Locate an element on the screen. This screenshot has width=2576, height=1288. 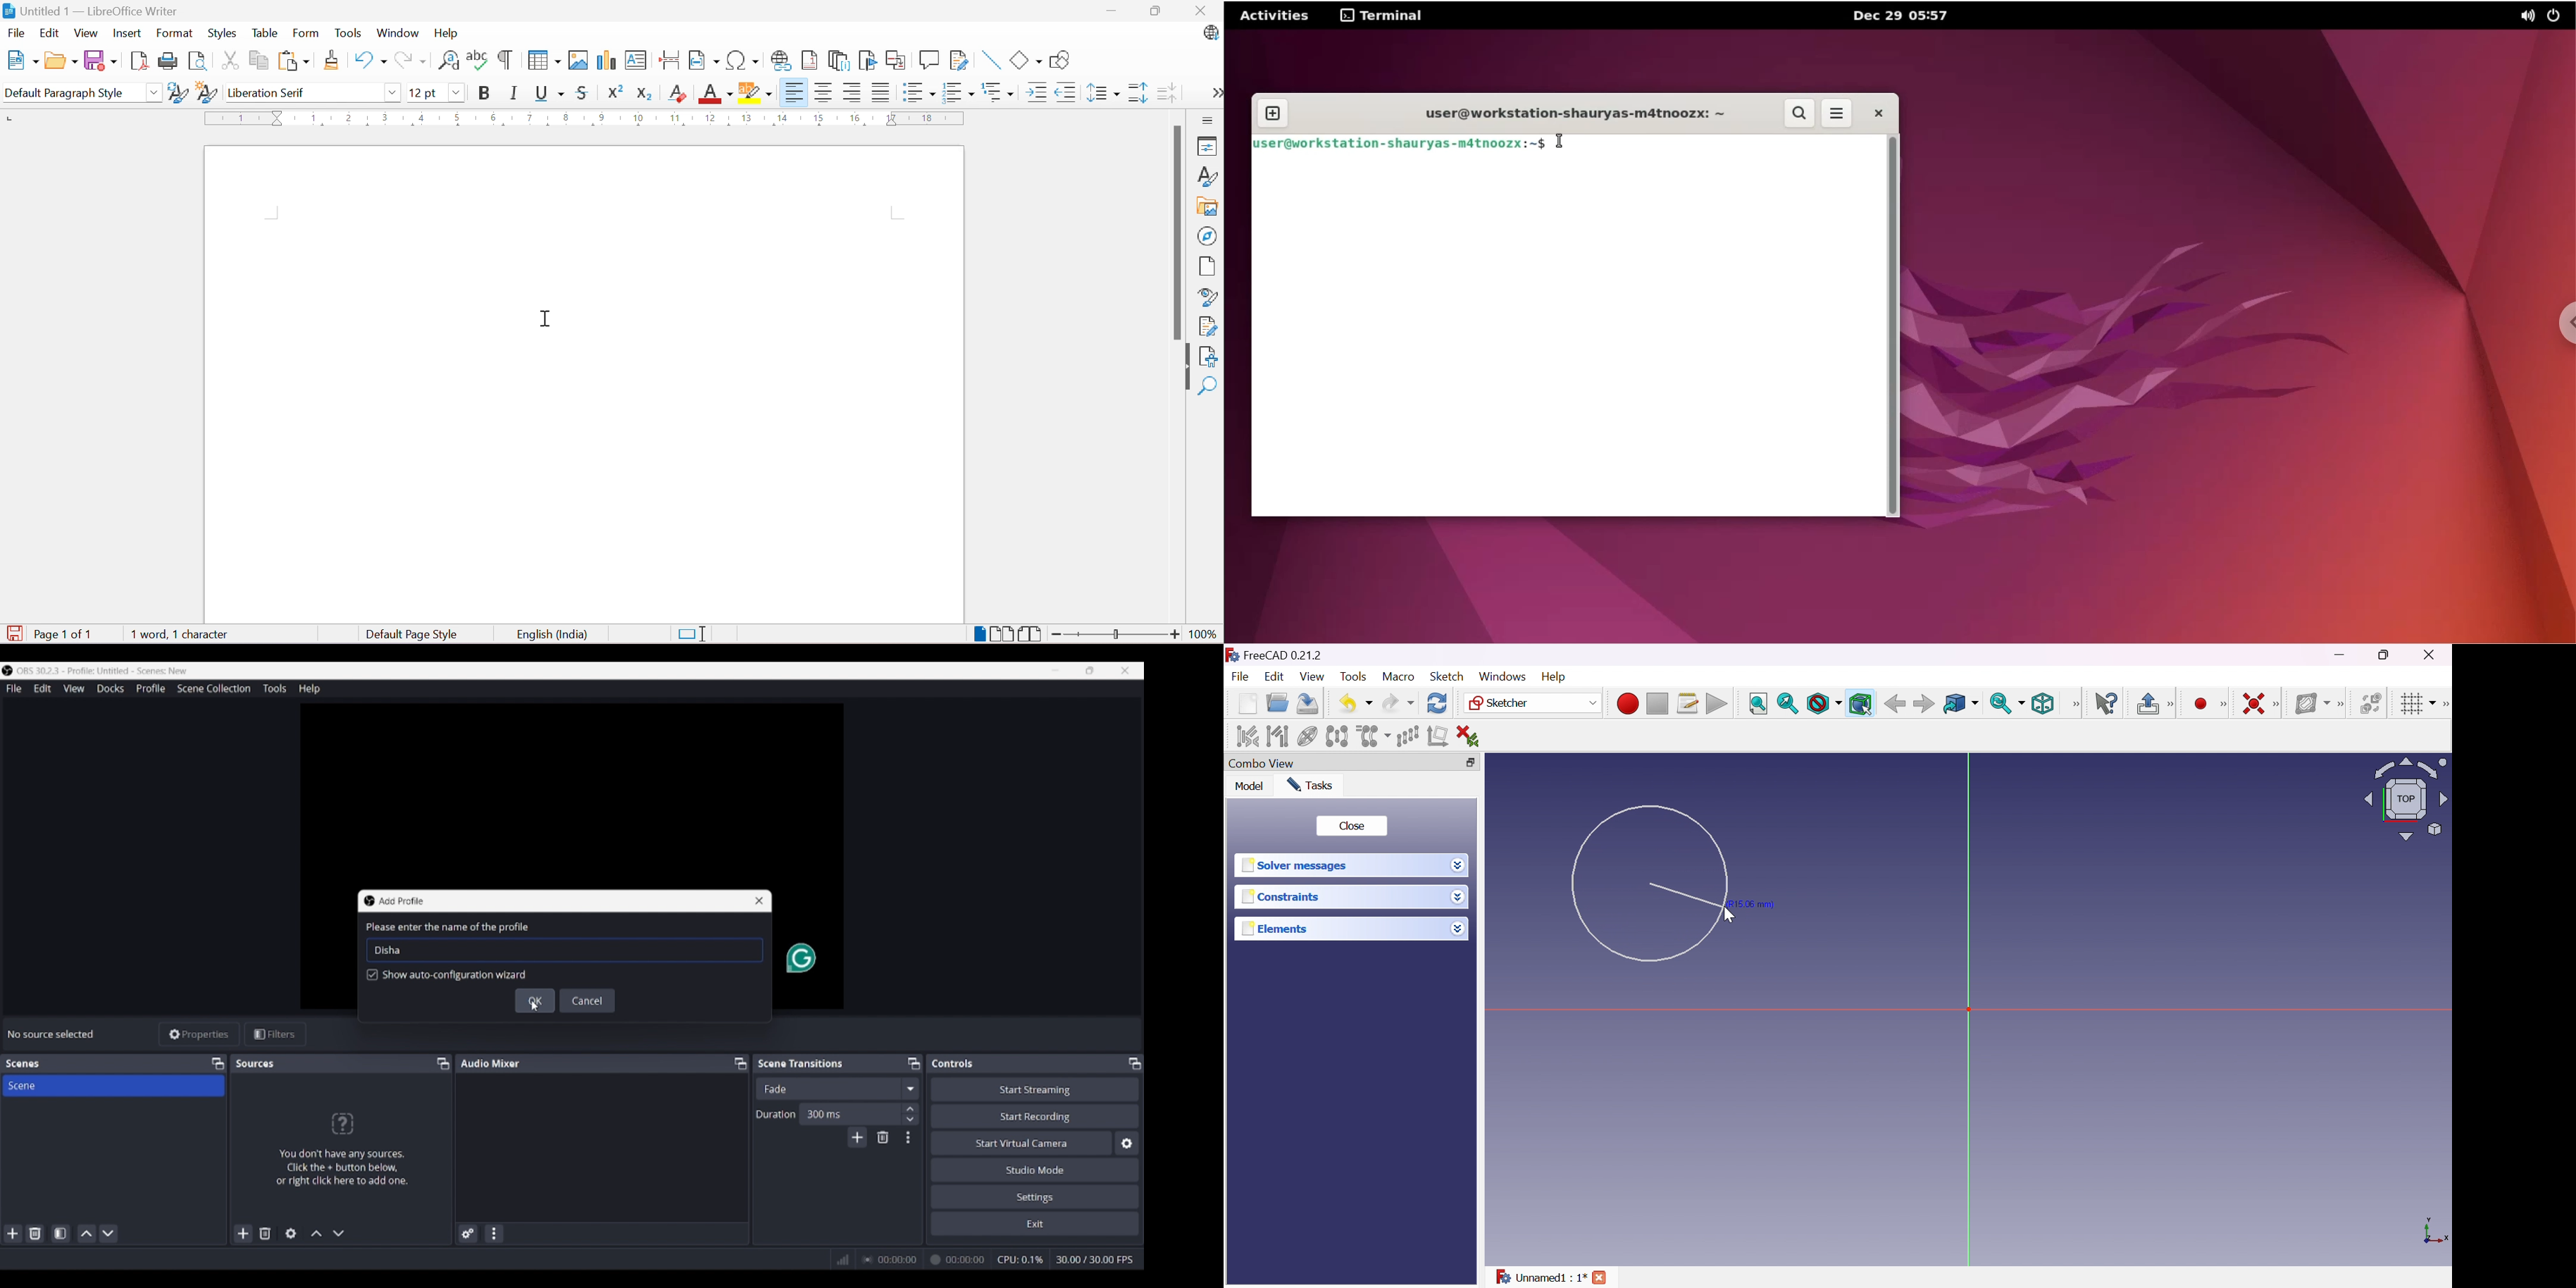
Move scene up is located at coordinates (87, 1234).